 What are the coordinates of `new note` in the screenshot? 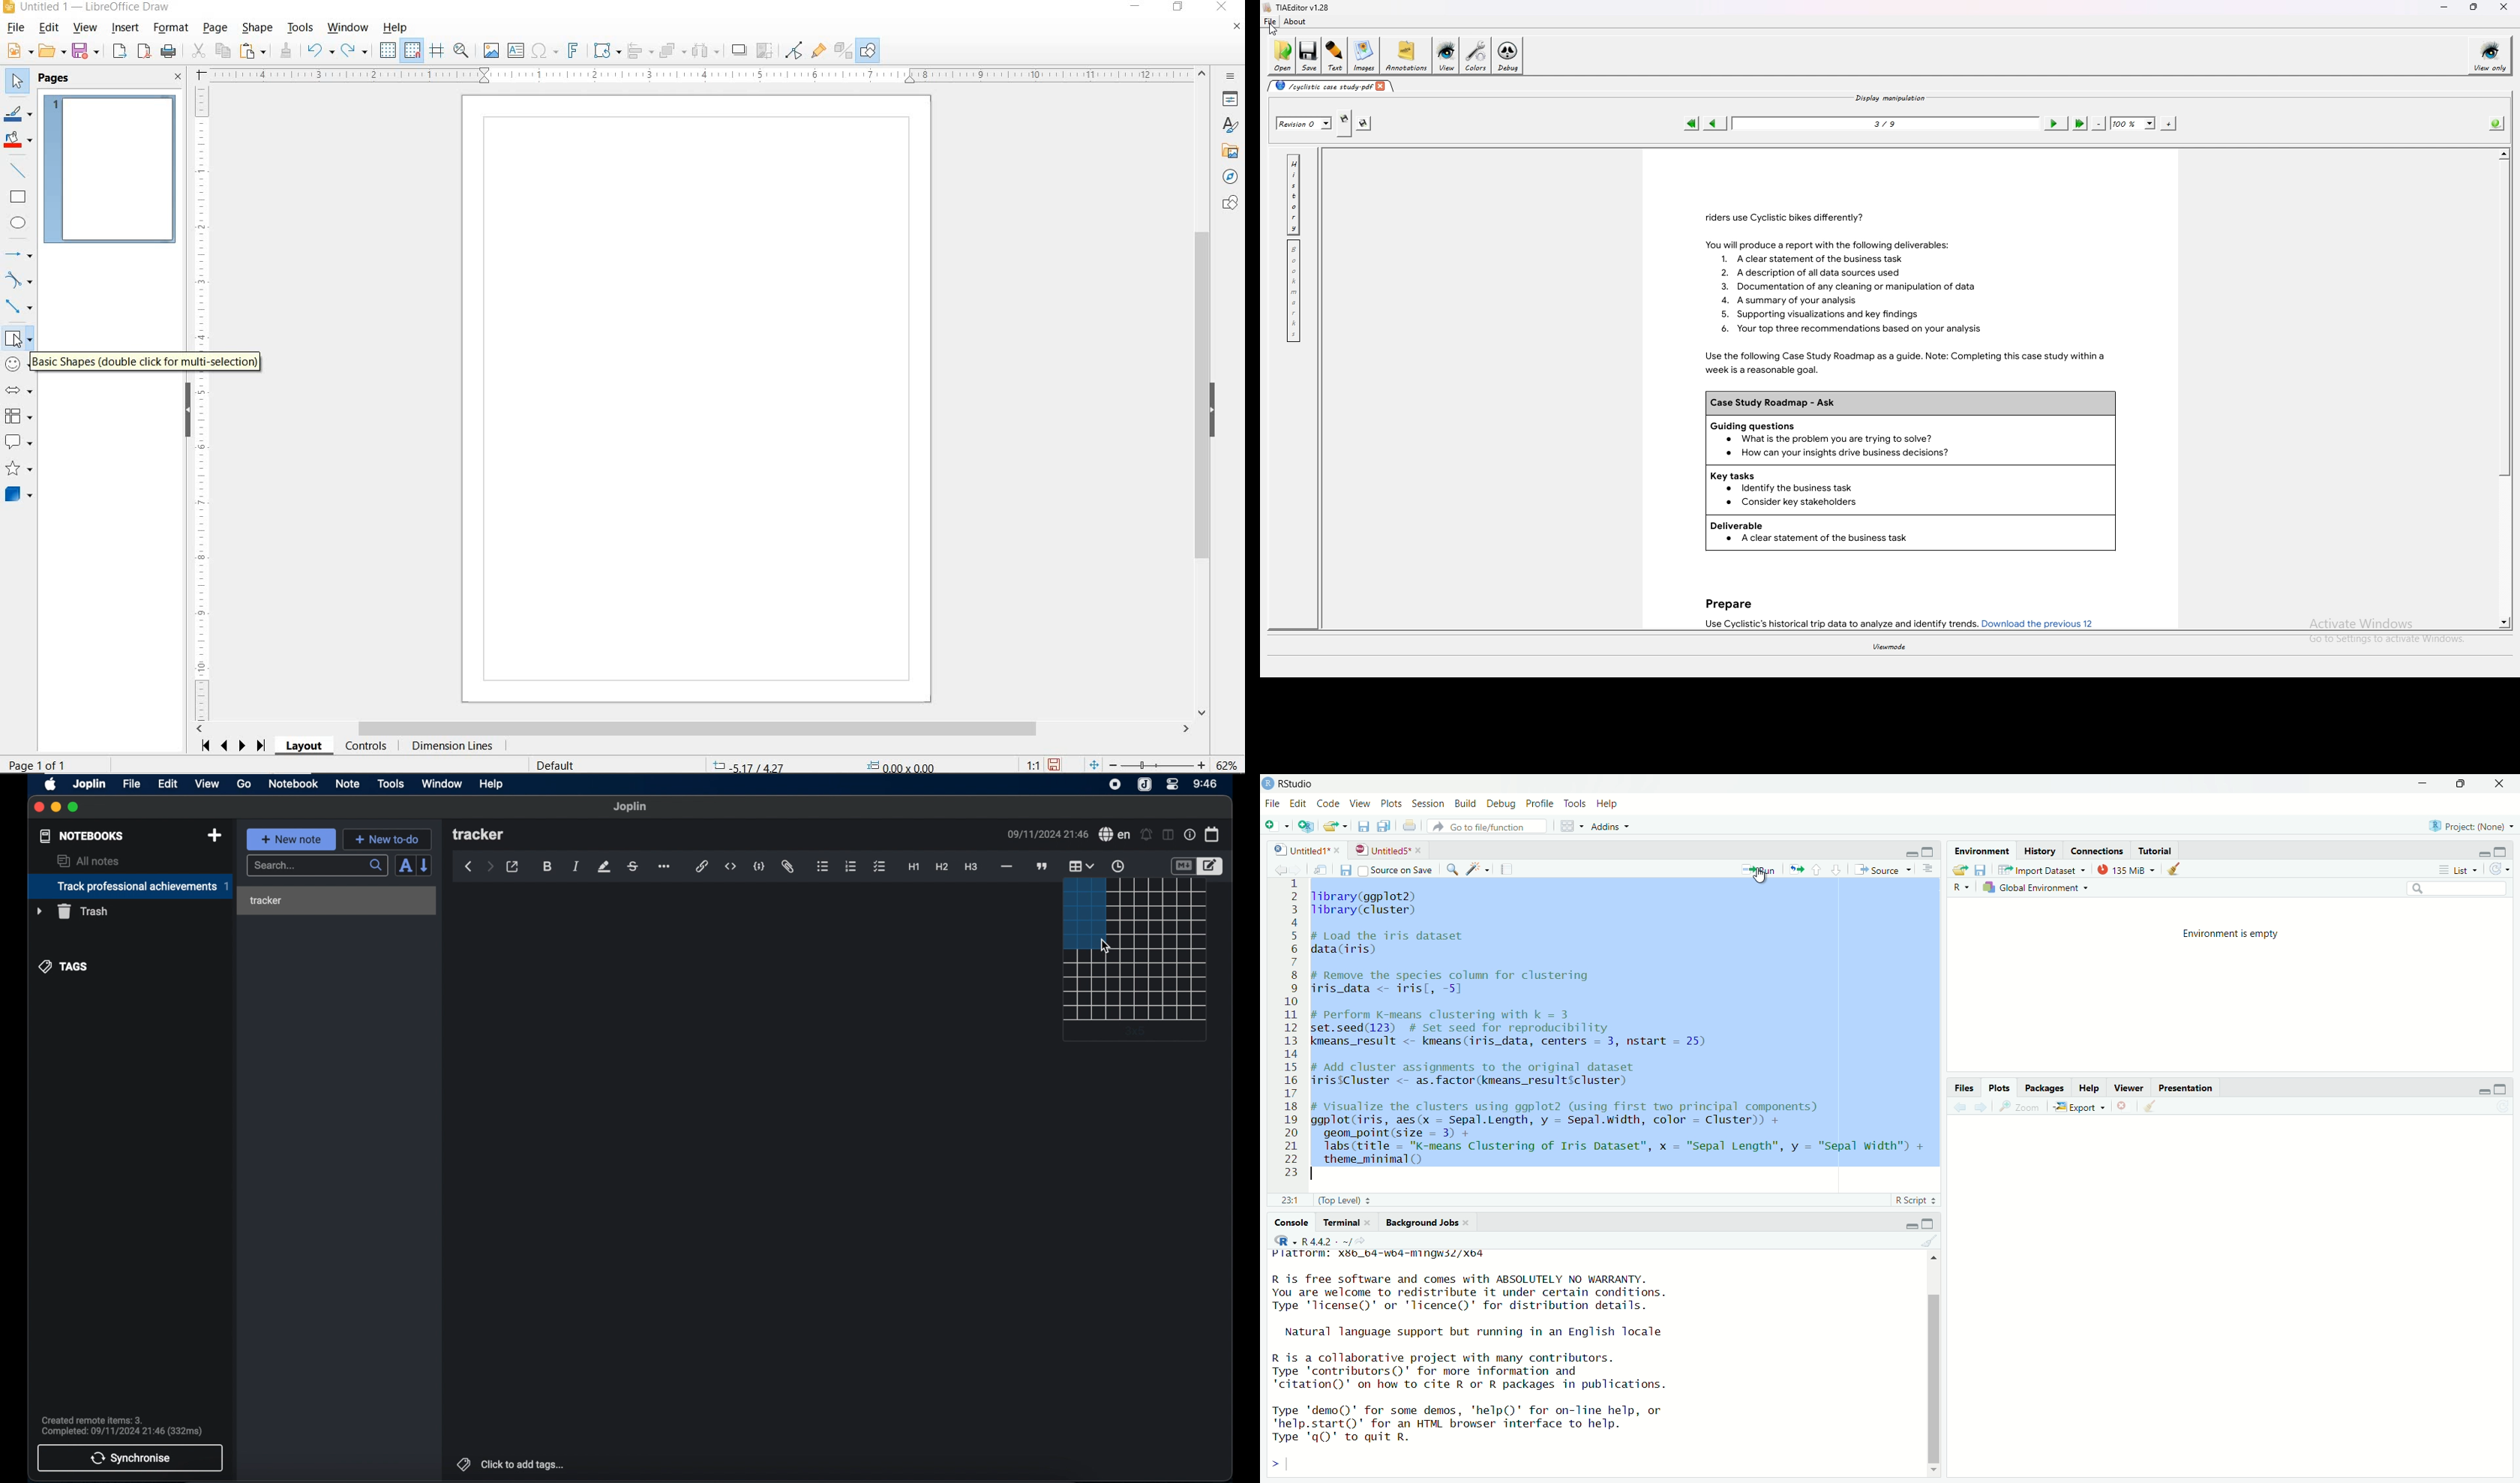 It's located at (291, 838).